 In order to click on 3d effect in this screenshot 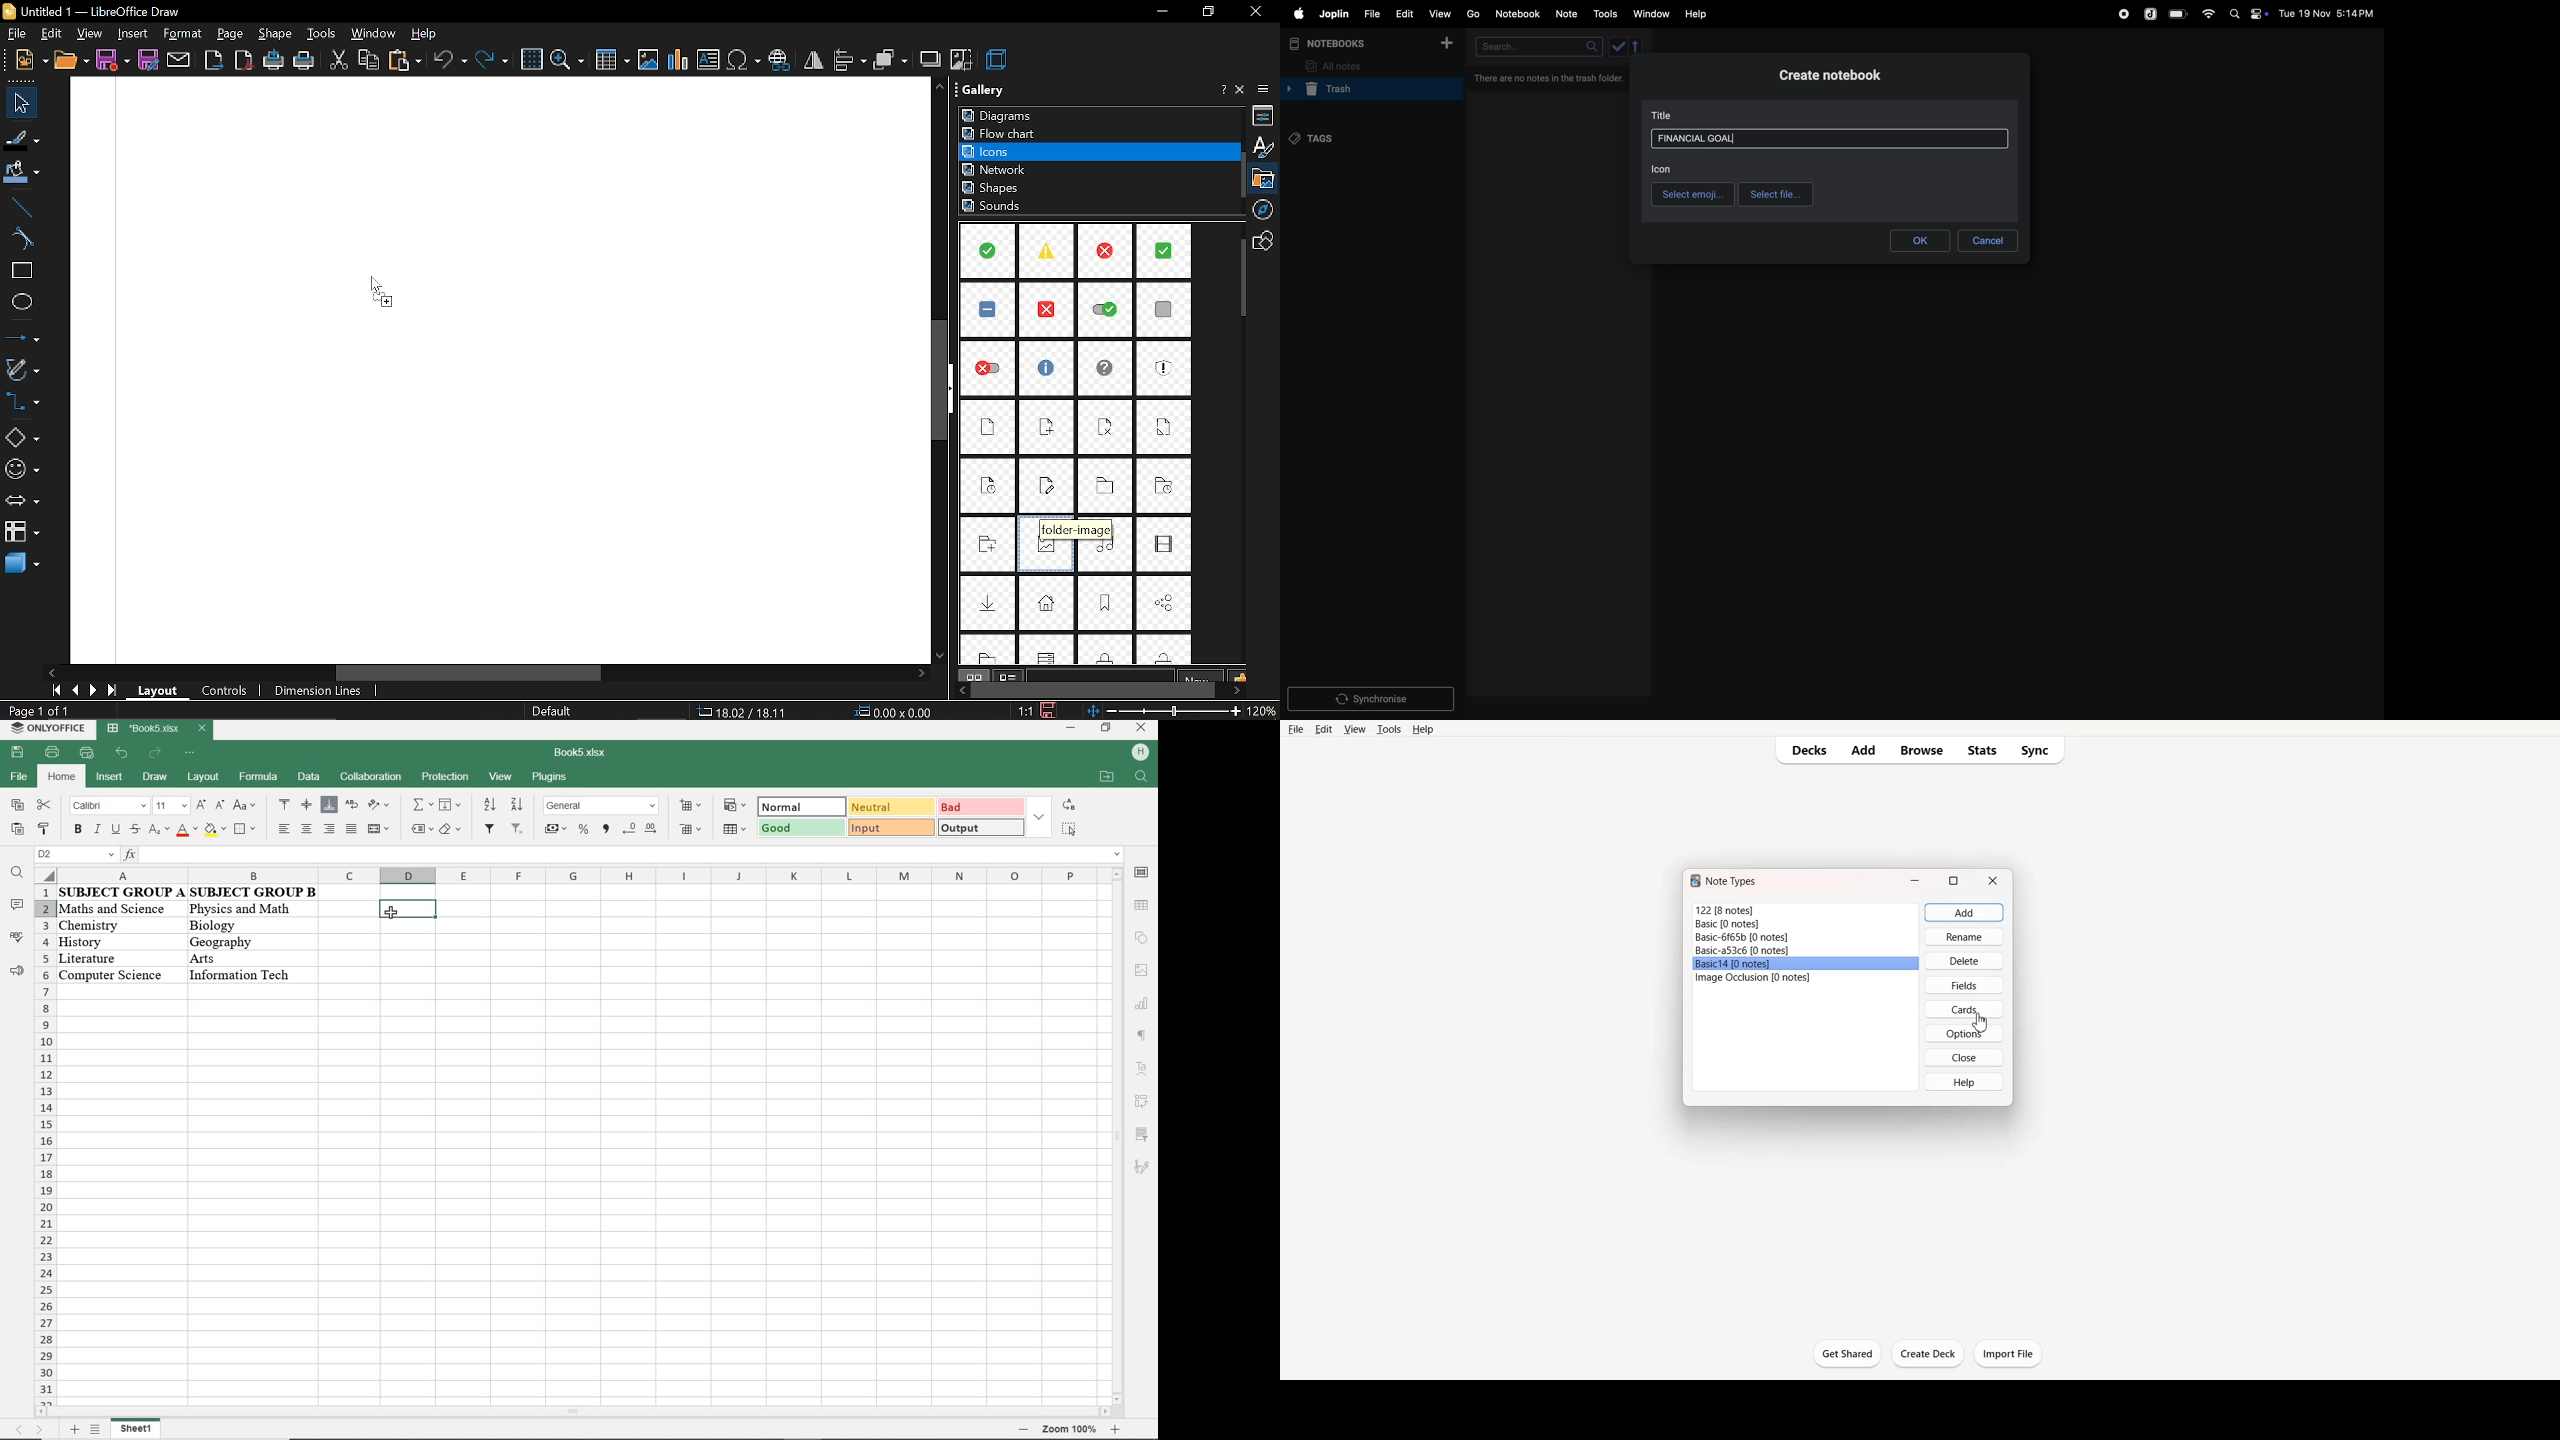, I will do `click(998, 60)`.